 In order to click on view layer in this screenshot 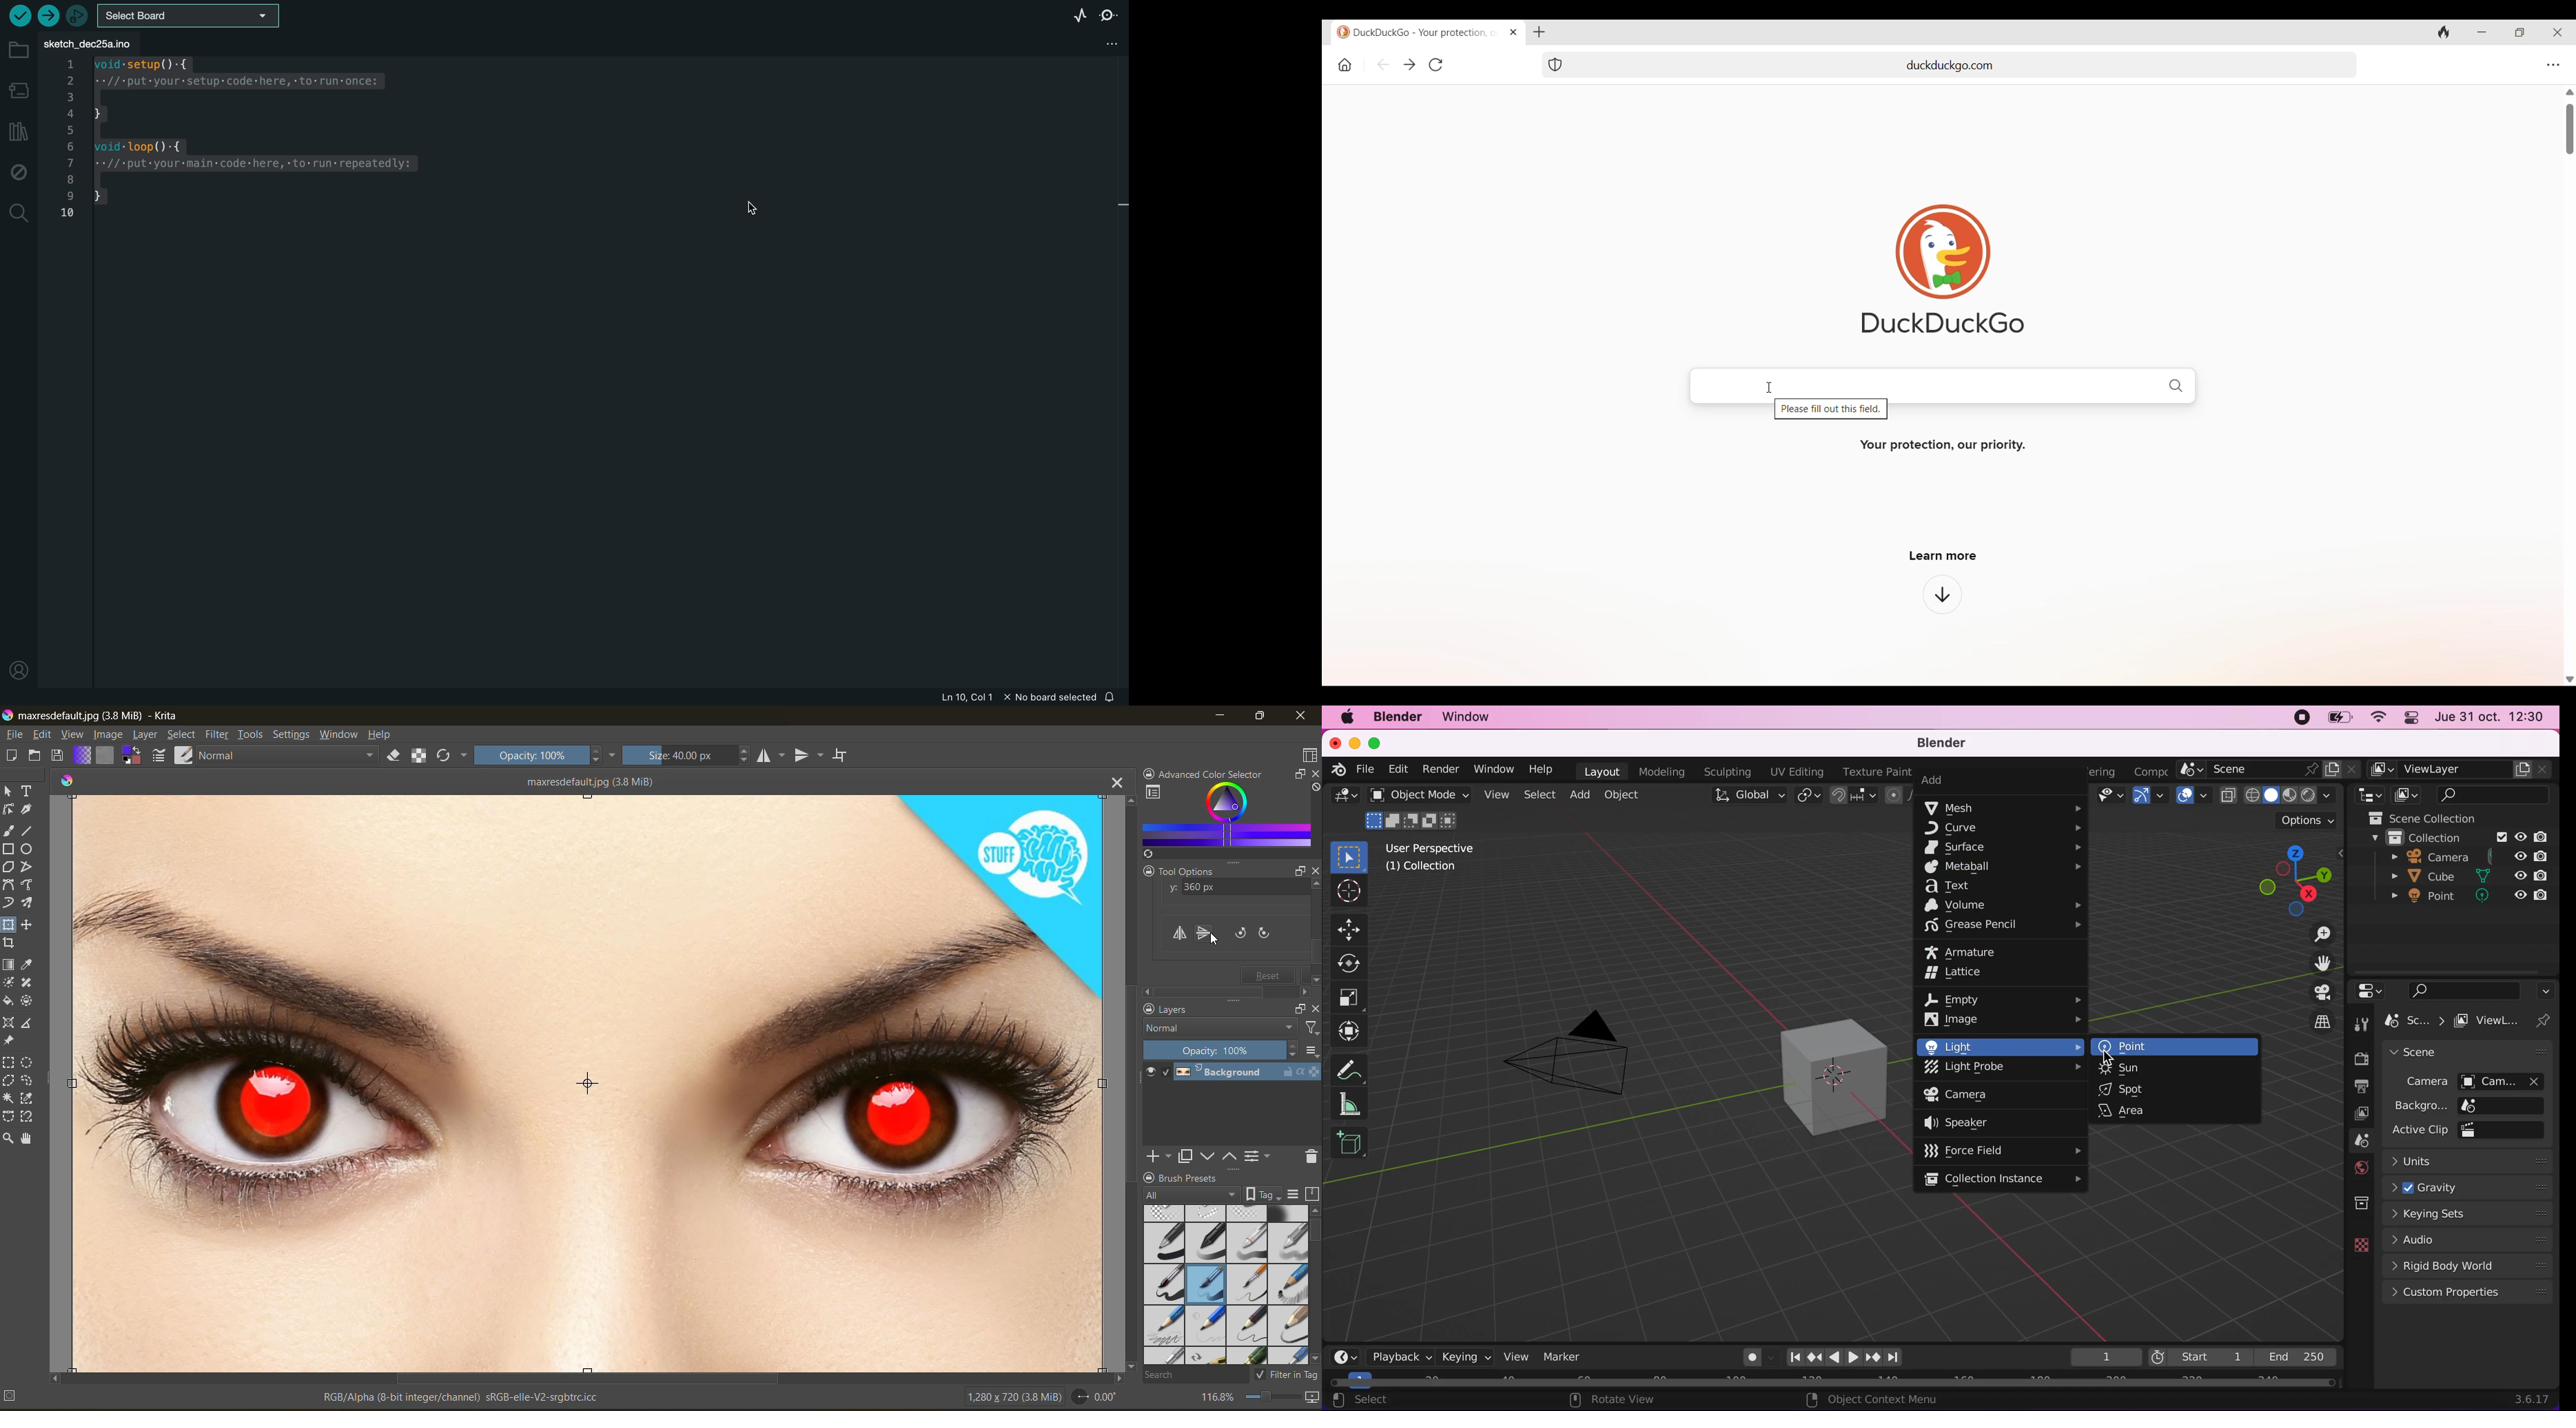, I will do `click(2461, 768)`.